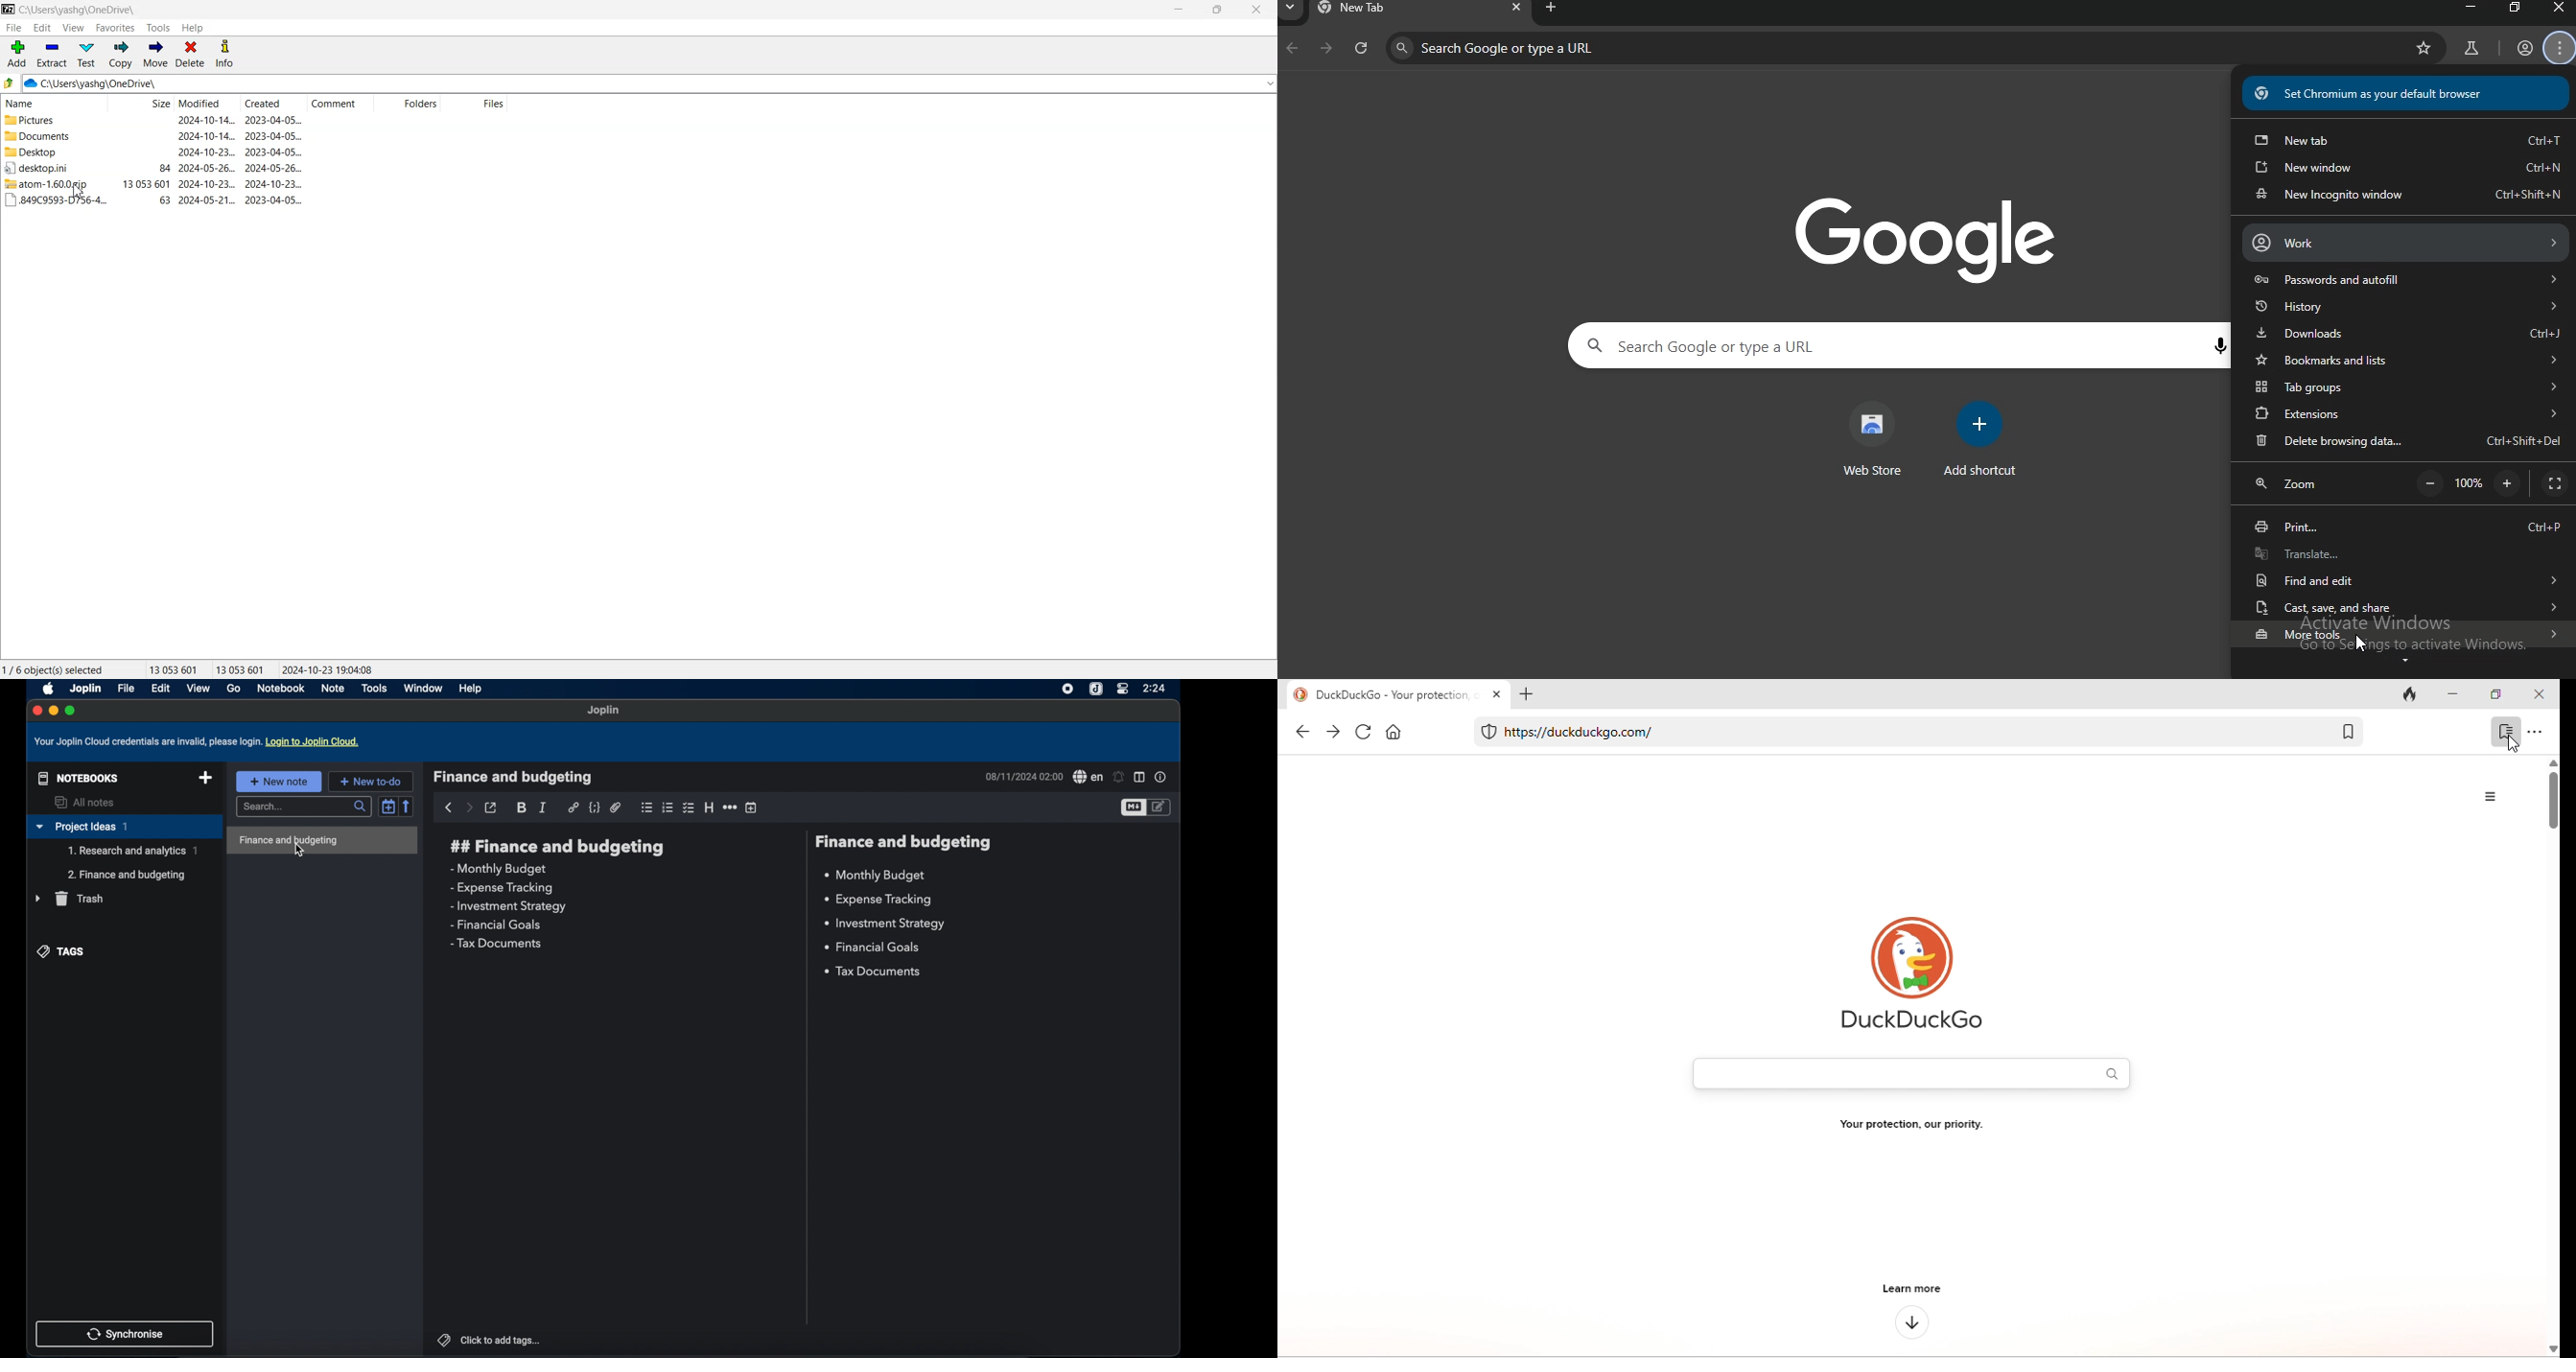 The height and width of the screenshot is (1372, 2576). What do you see at coordinates (85, 688) in the screenshot?
I see `Joplin` at bounding box center [85, 688].